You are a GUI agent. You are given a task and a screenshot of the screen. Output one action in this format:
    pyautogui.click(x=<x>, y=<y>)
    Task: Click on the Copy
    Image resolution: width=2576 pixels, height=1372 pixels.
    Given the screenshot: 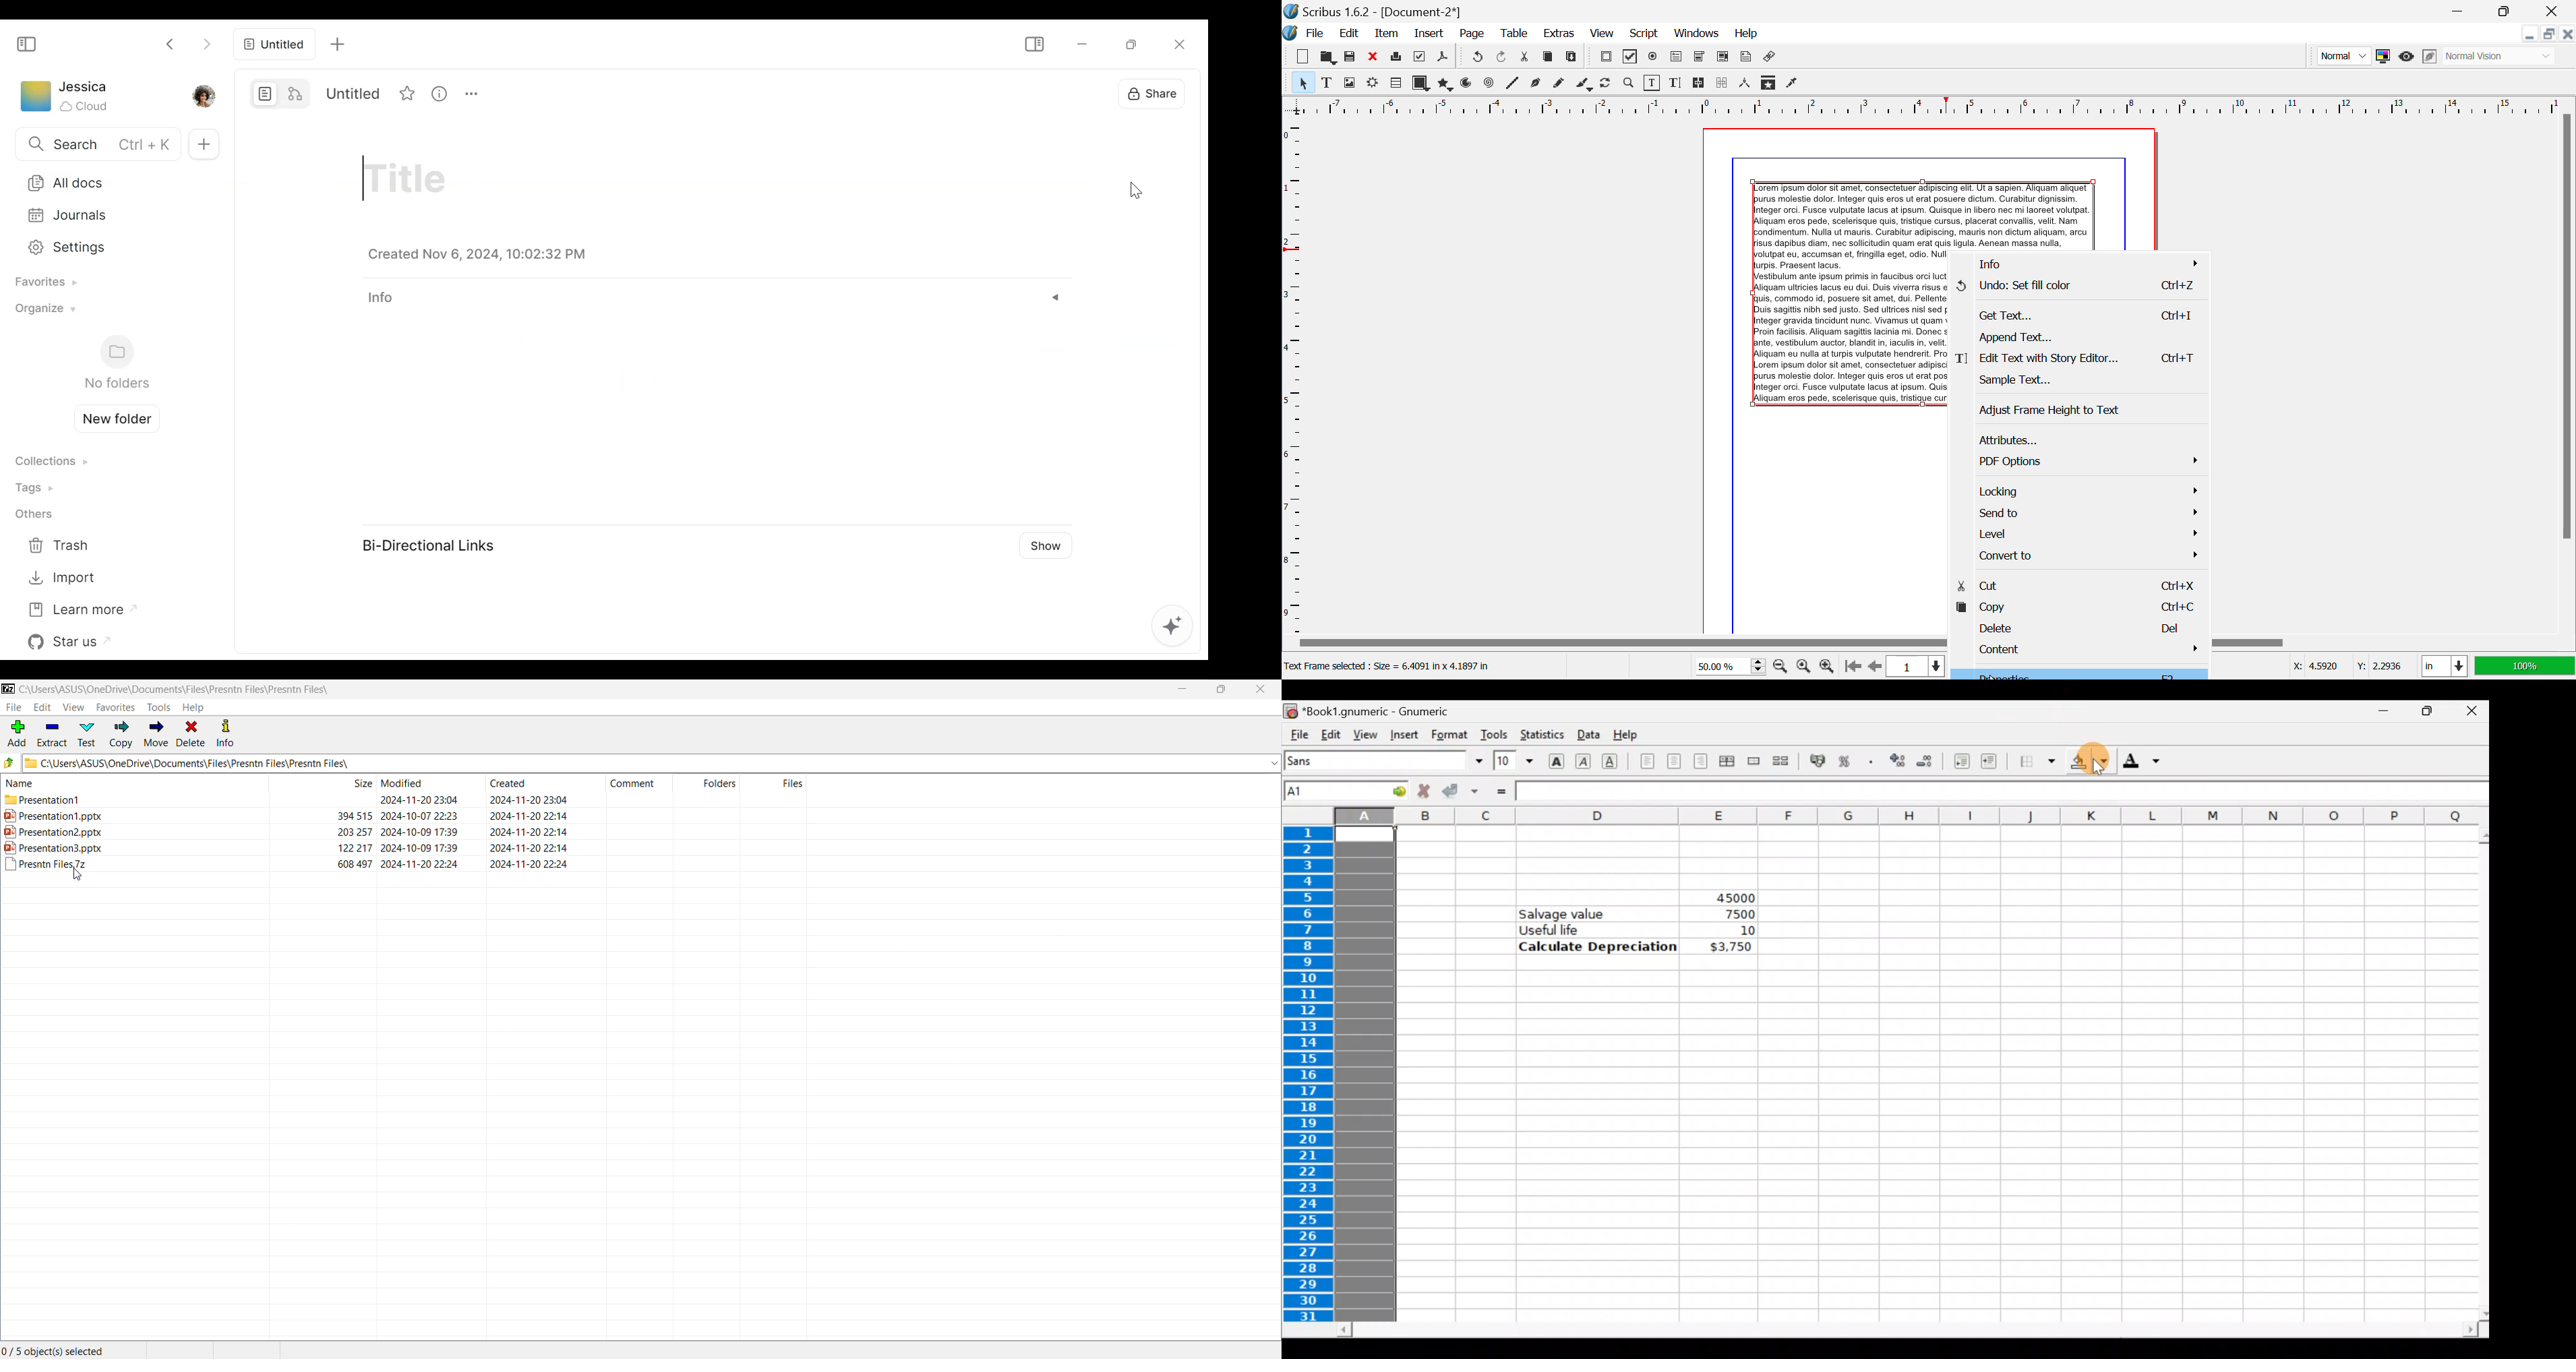 What is the action you would take?
    pyautogui.click(x=1549, y=59)
    